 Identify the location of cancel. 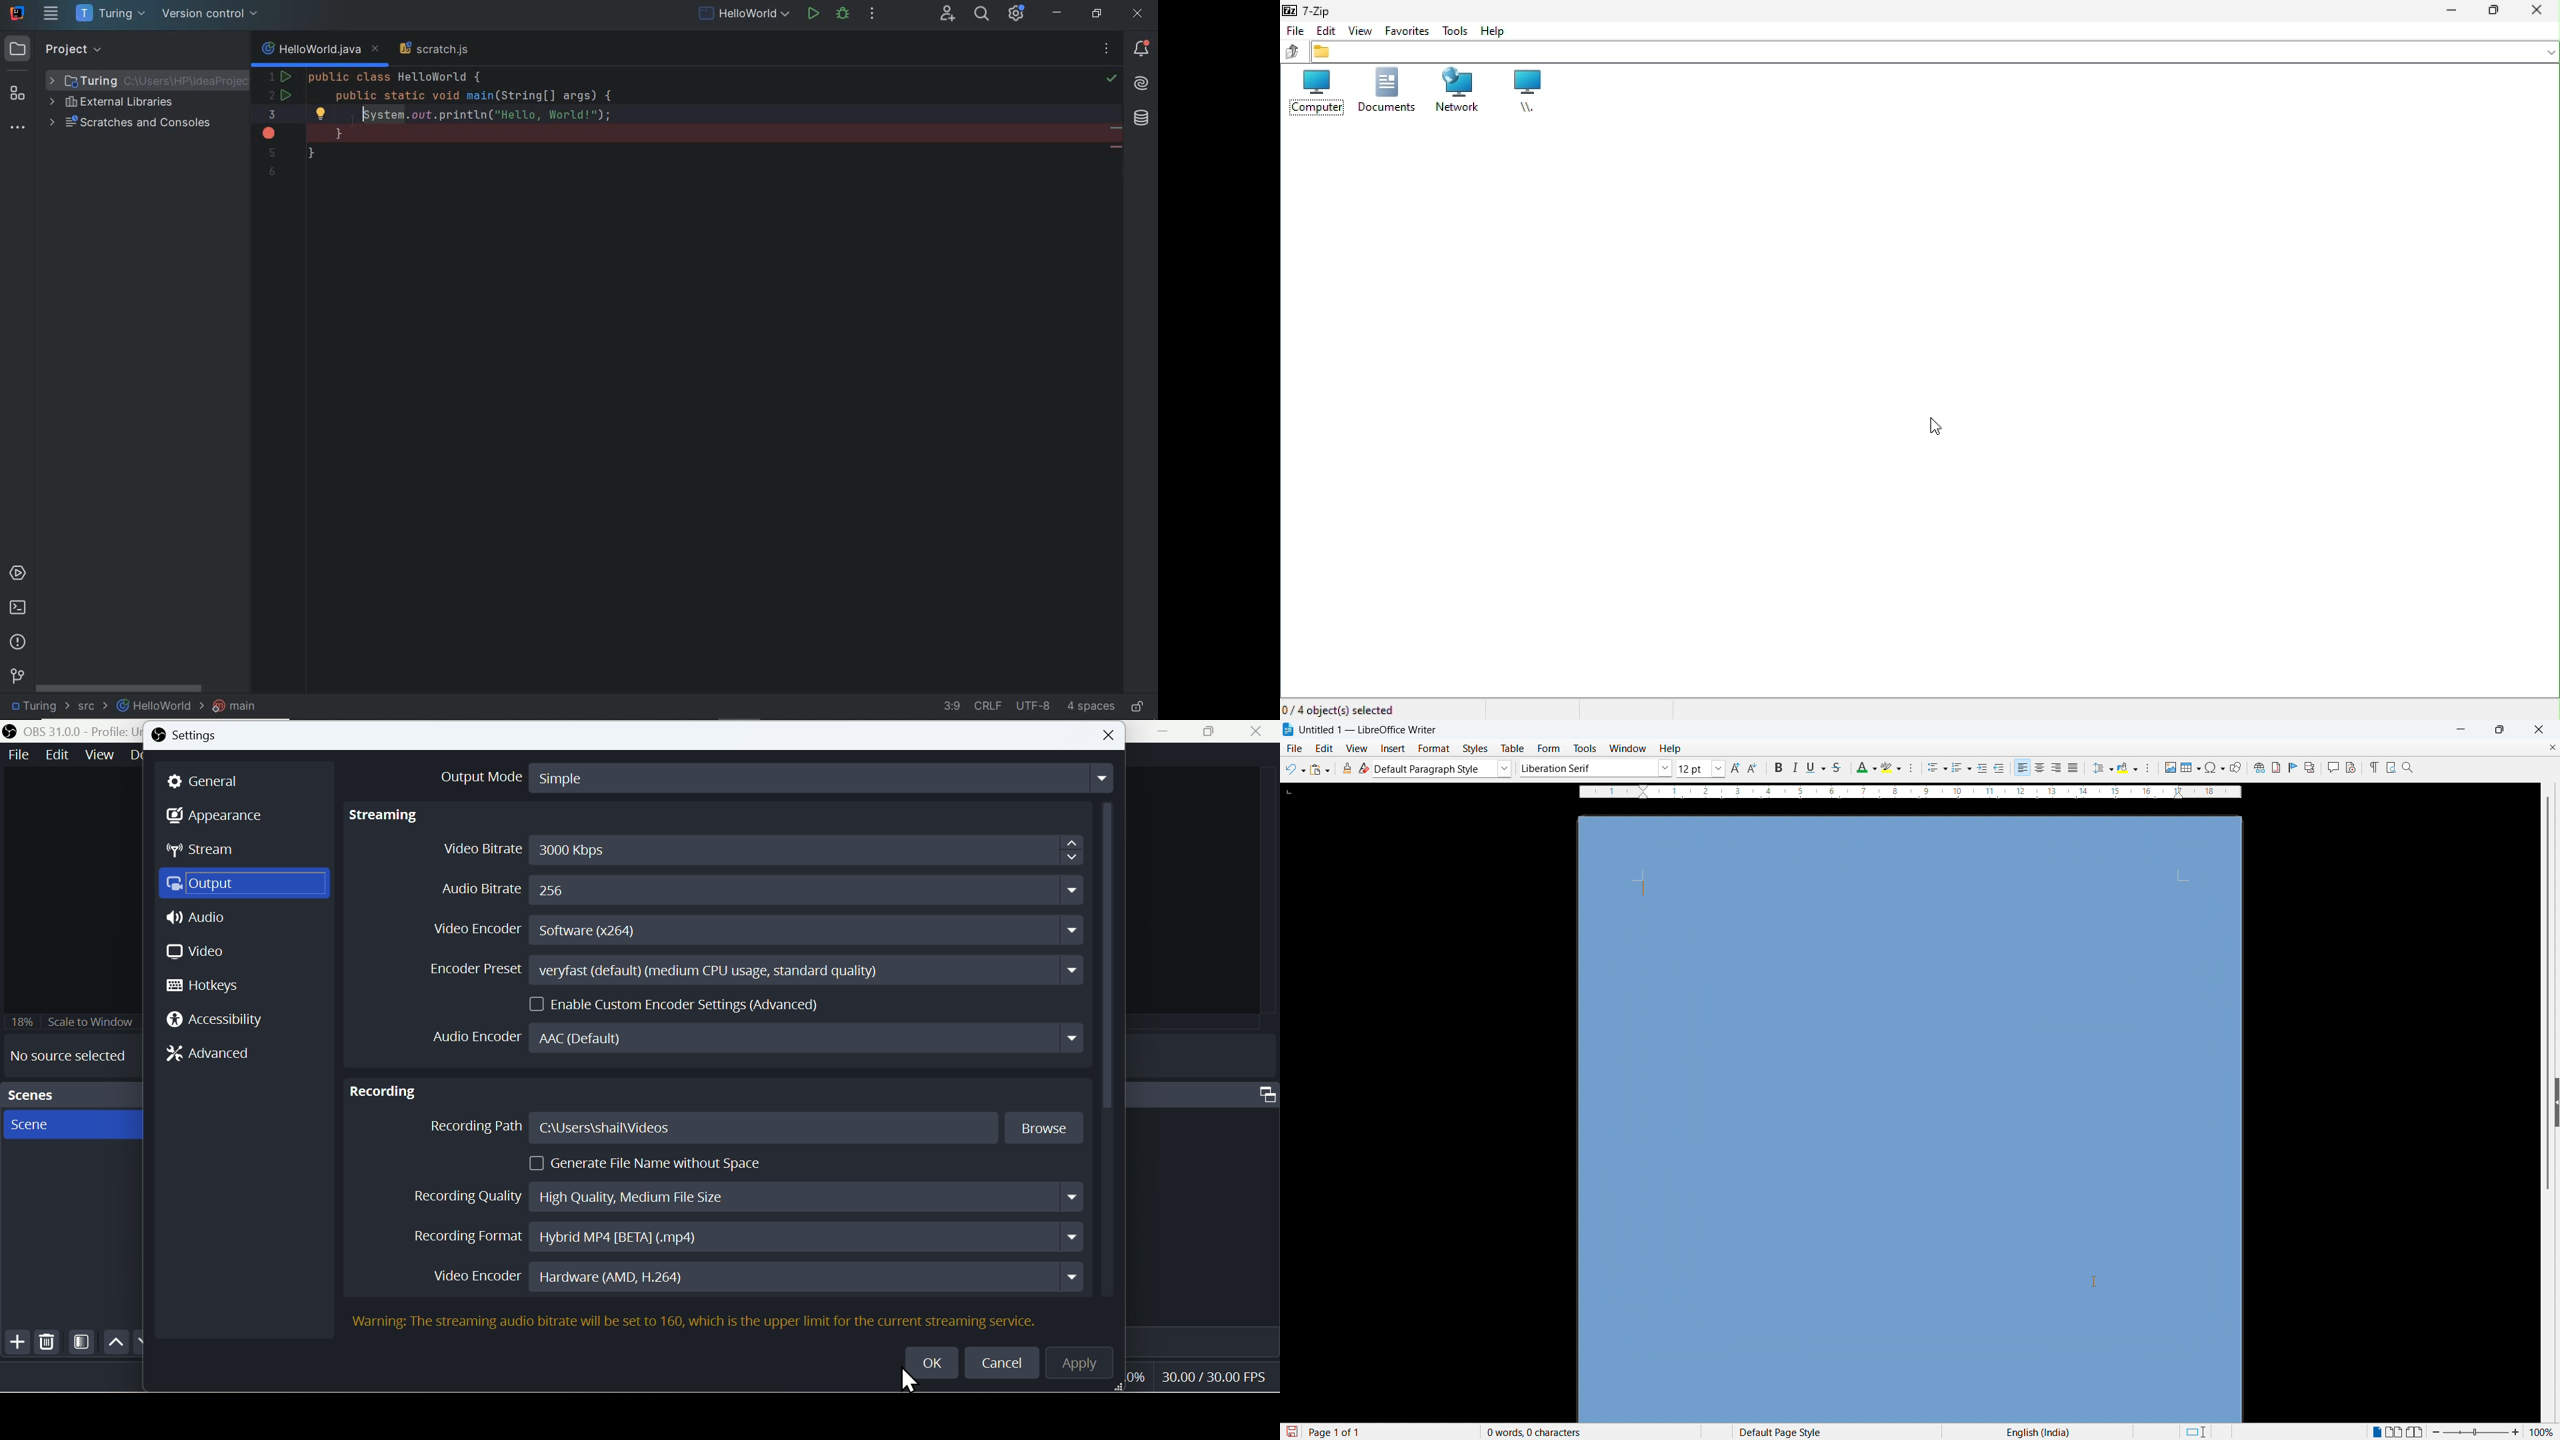
(1004, 1362).